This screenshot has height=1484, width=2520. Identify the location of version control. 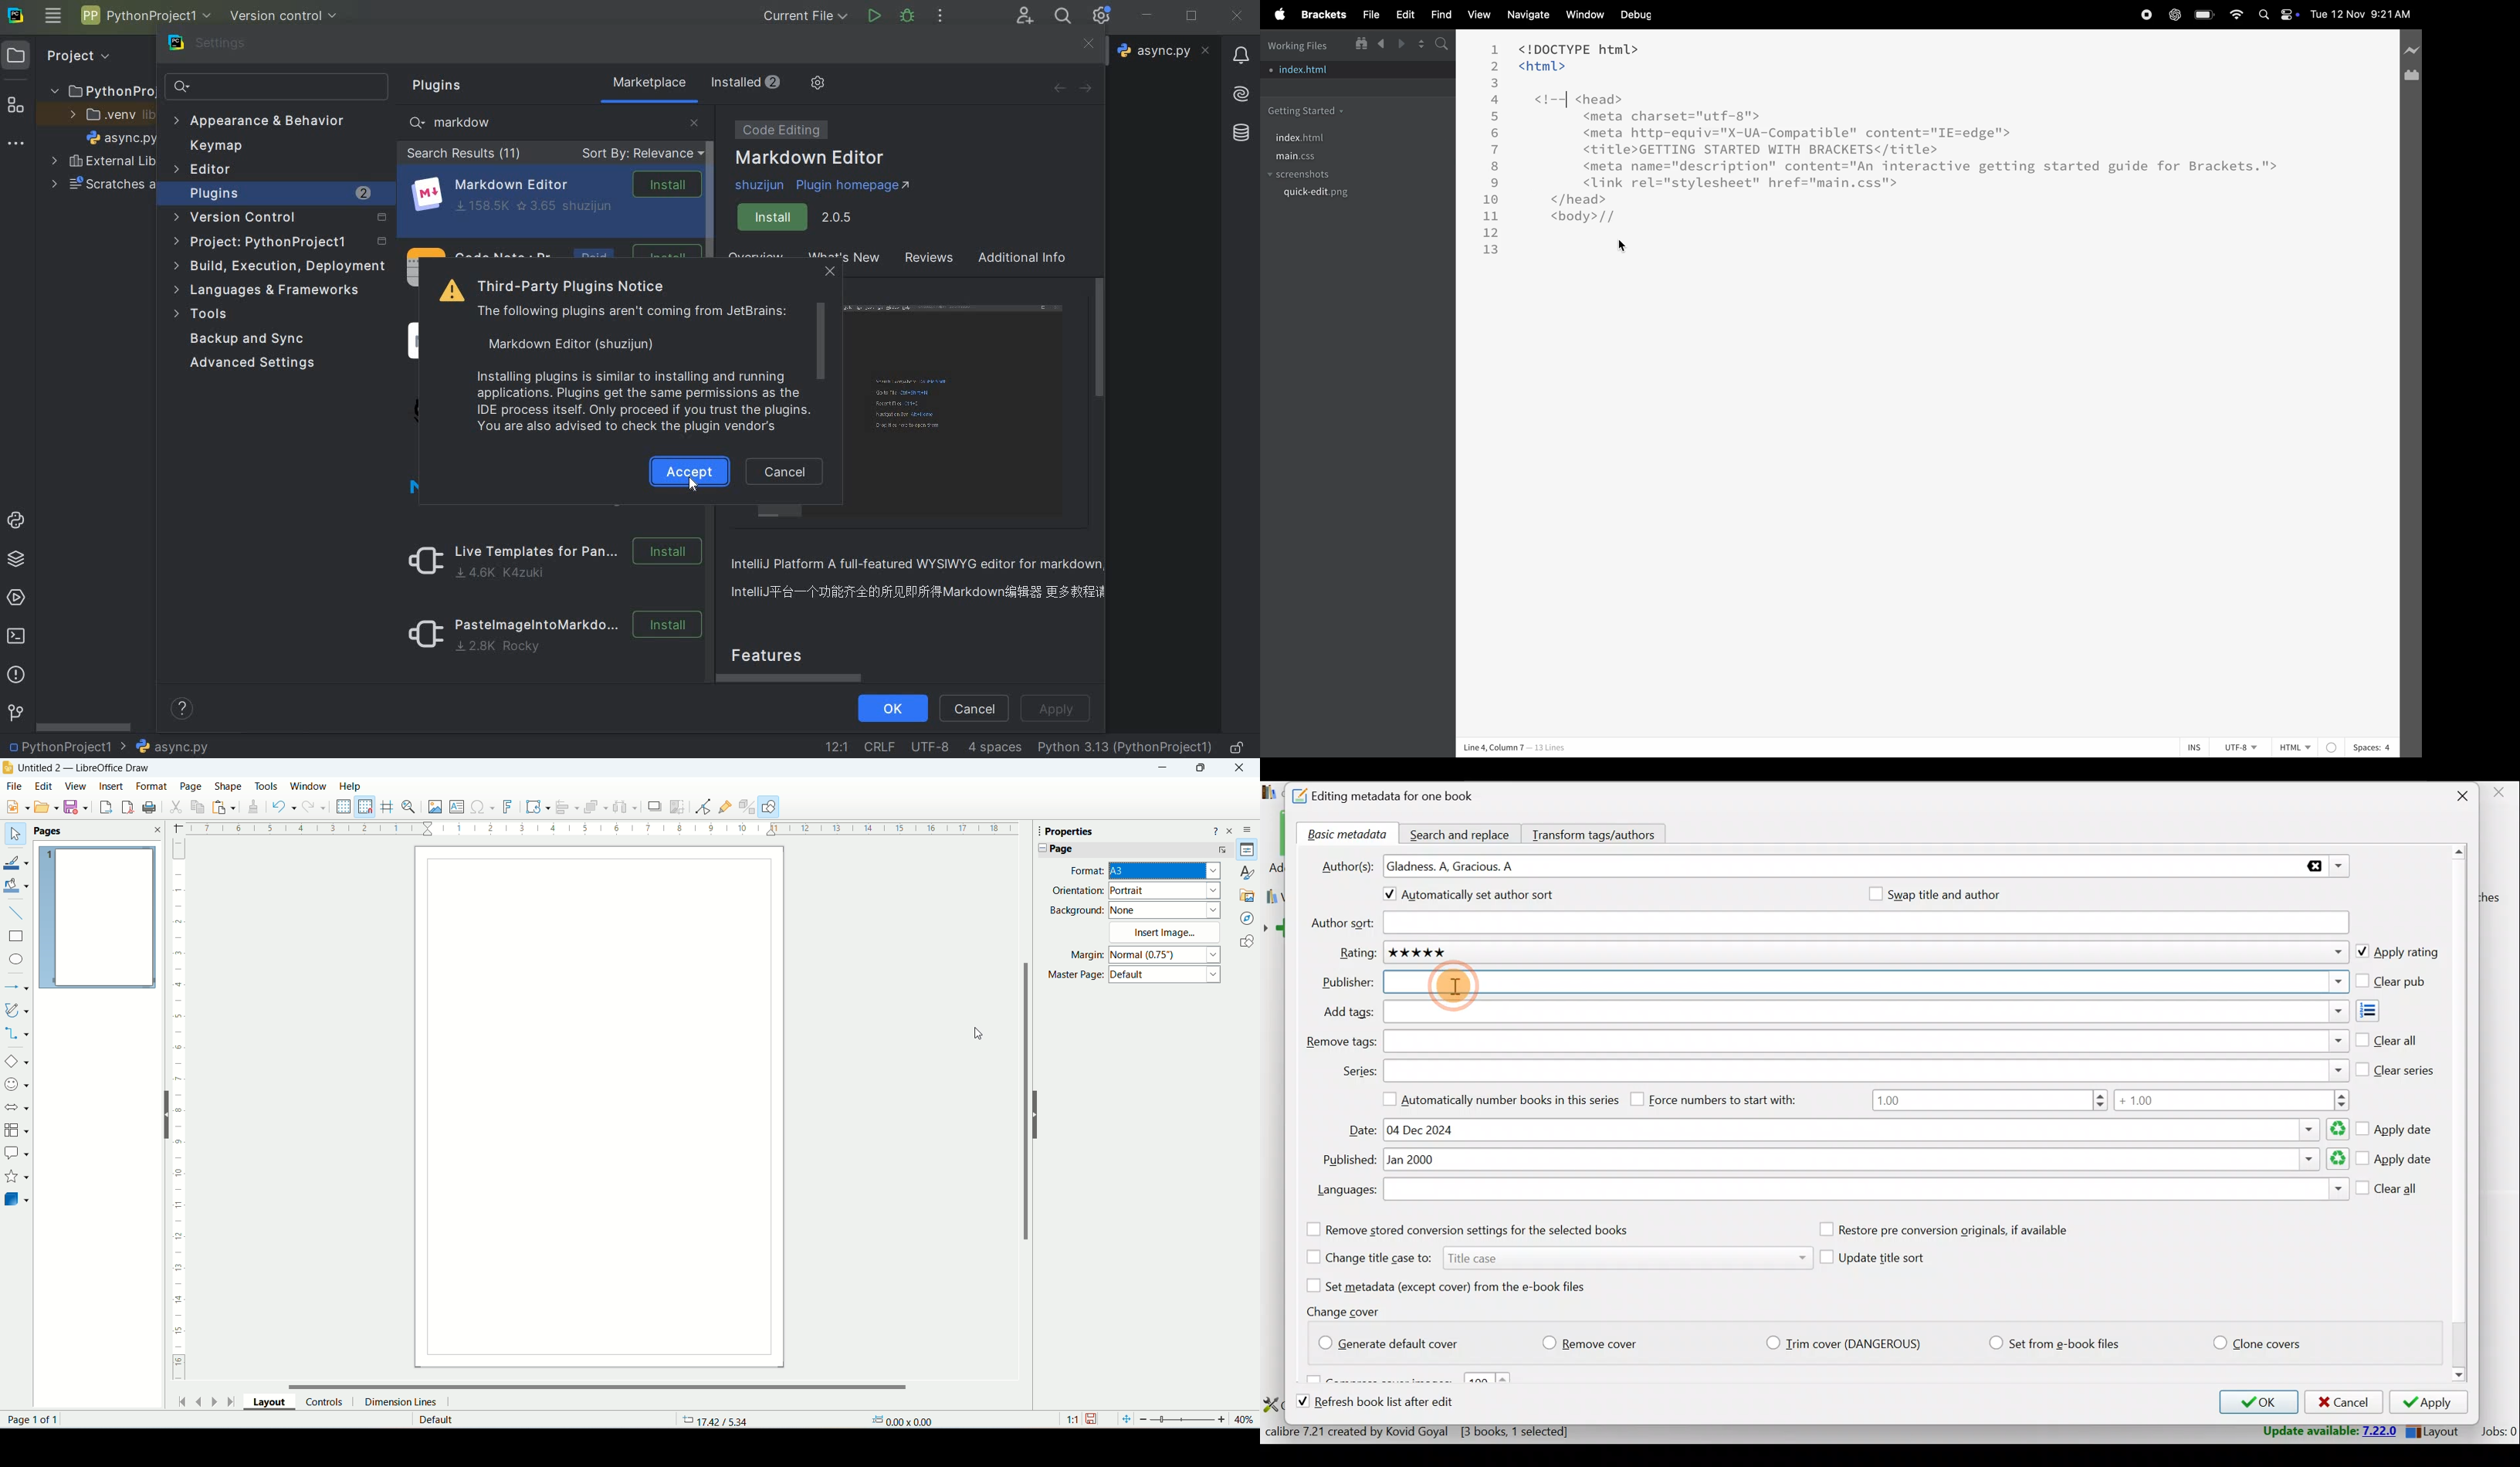
(280, 220).